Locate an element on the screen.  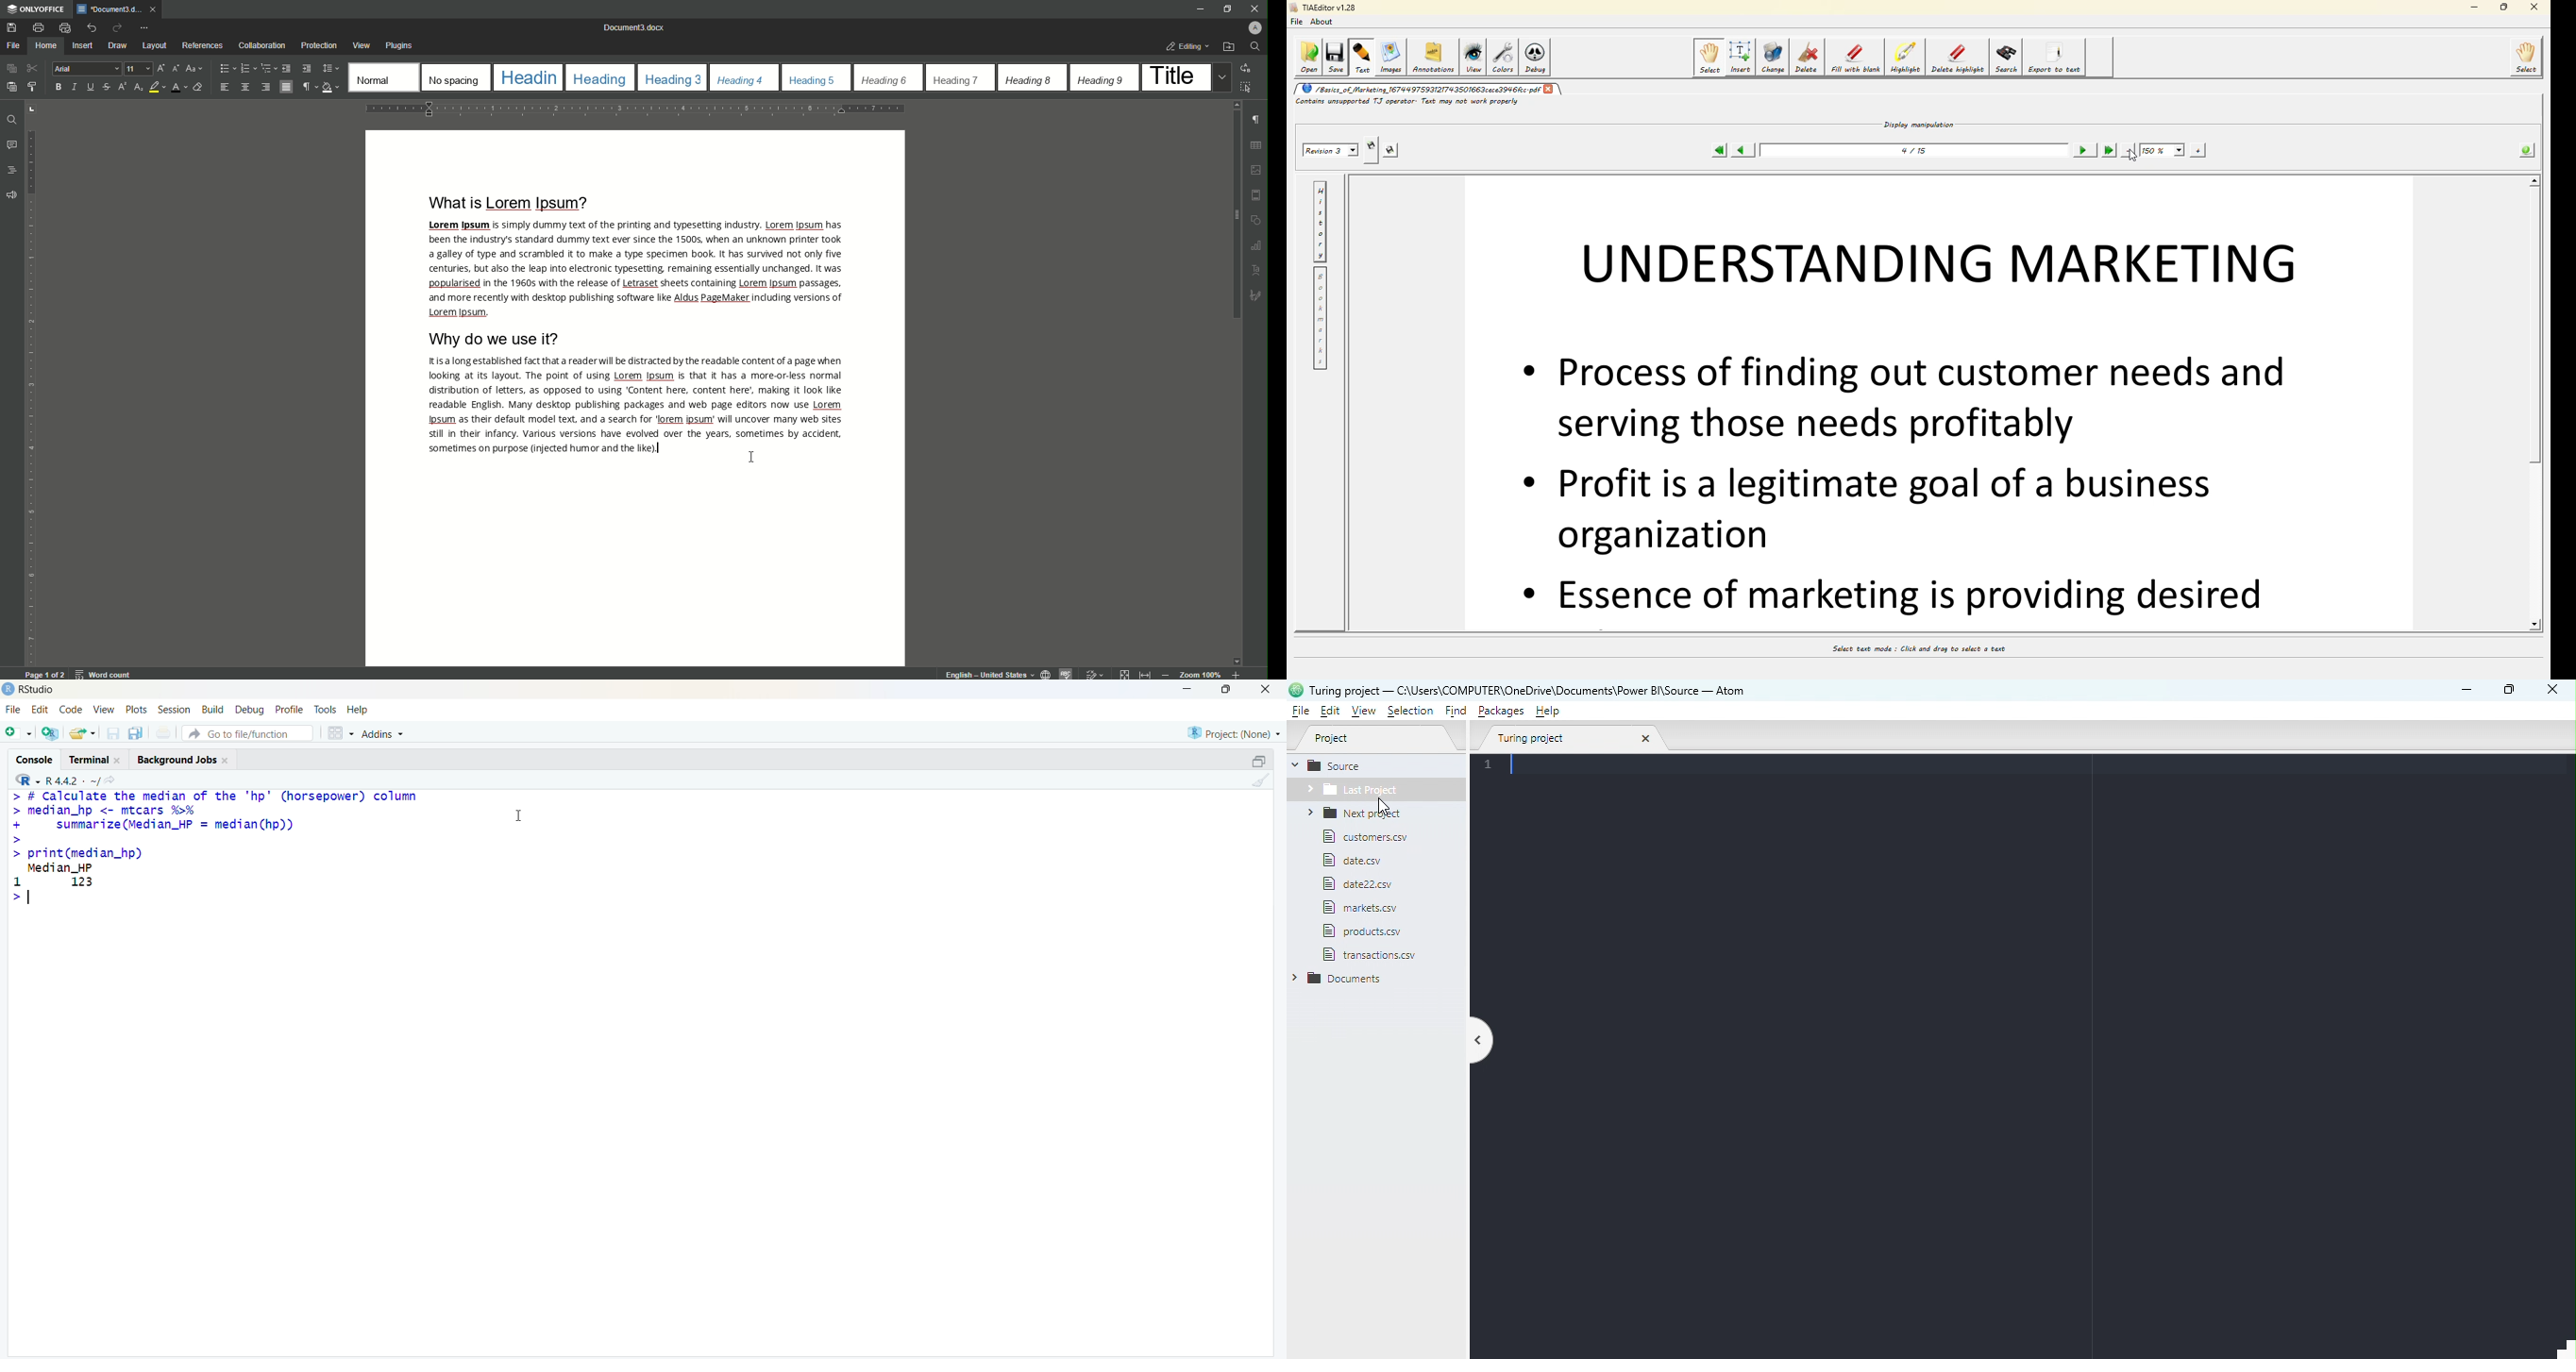
open R file is located at coordinates (50, 734).